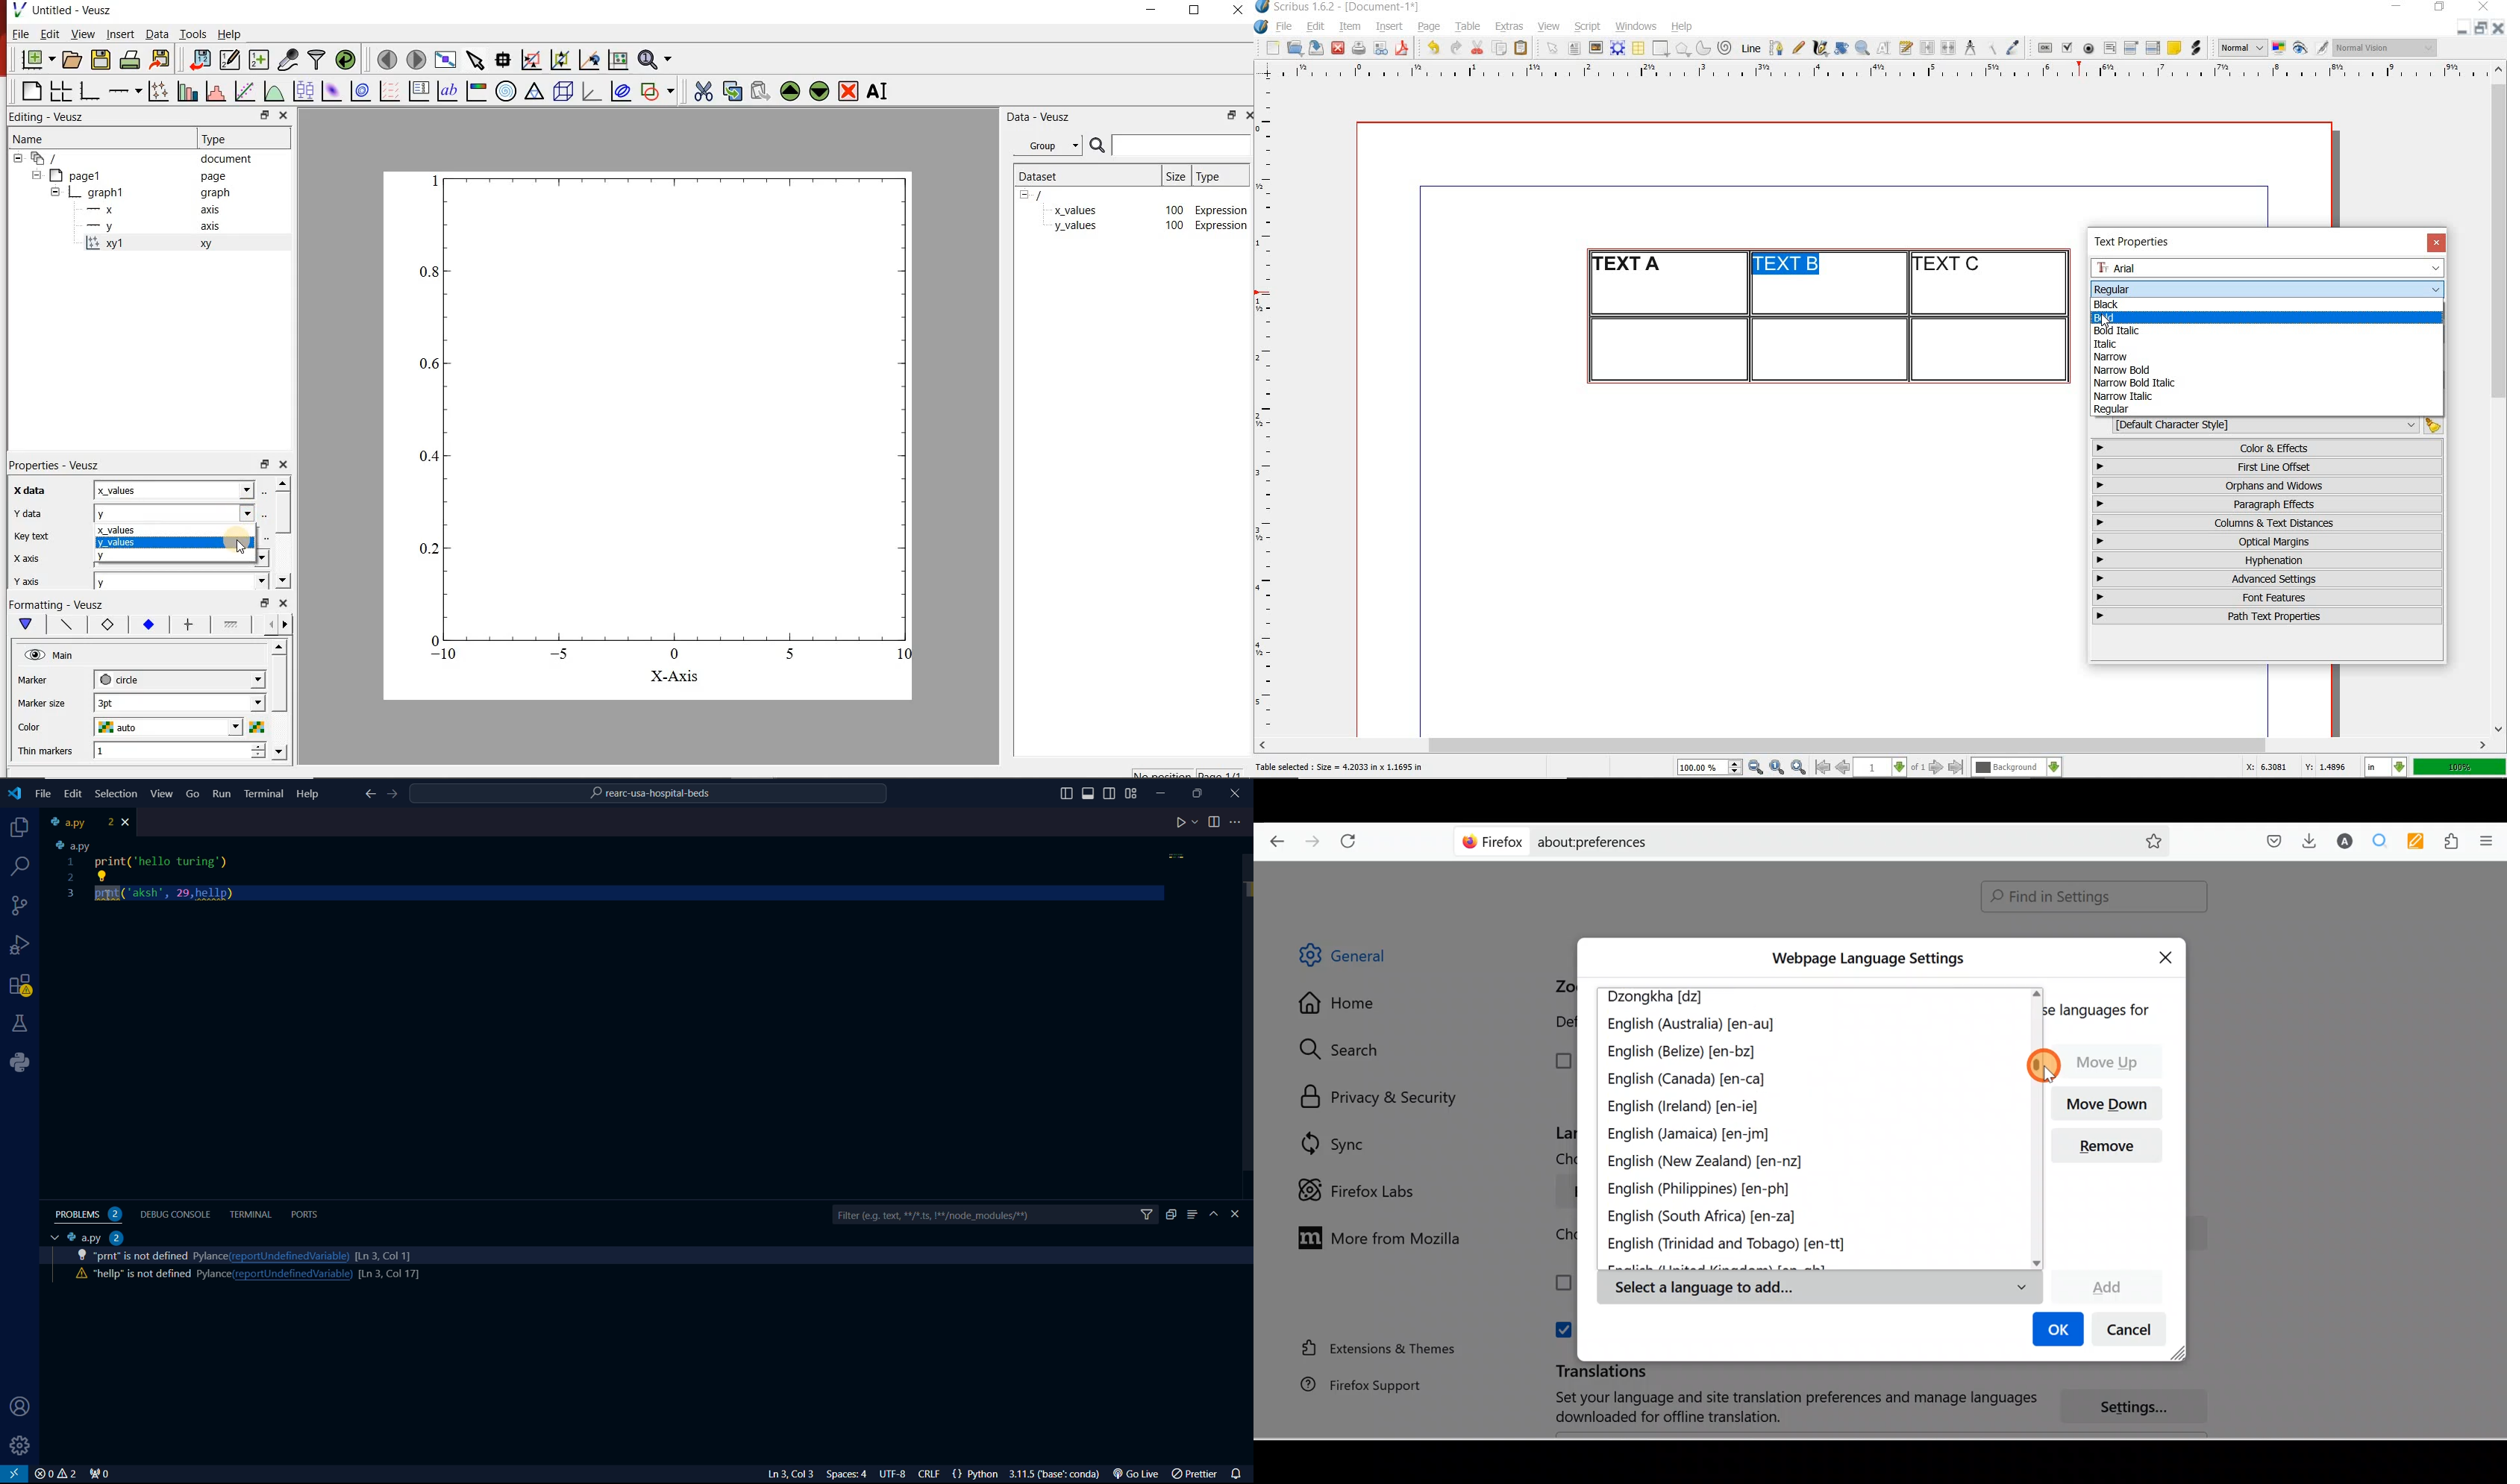 The height and width of the screenshot is (1484, 2520). Describe the element at coordinates (2035, 1128) in the screenshot. I see `Scroll bar` at that location.